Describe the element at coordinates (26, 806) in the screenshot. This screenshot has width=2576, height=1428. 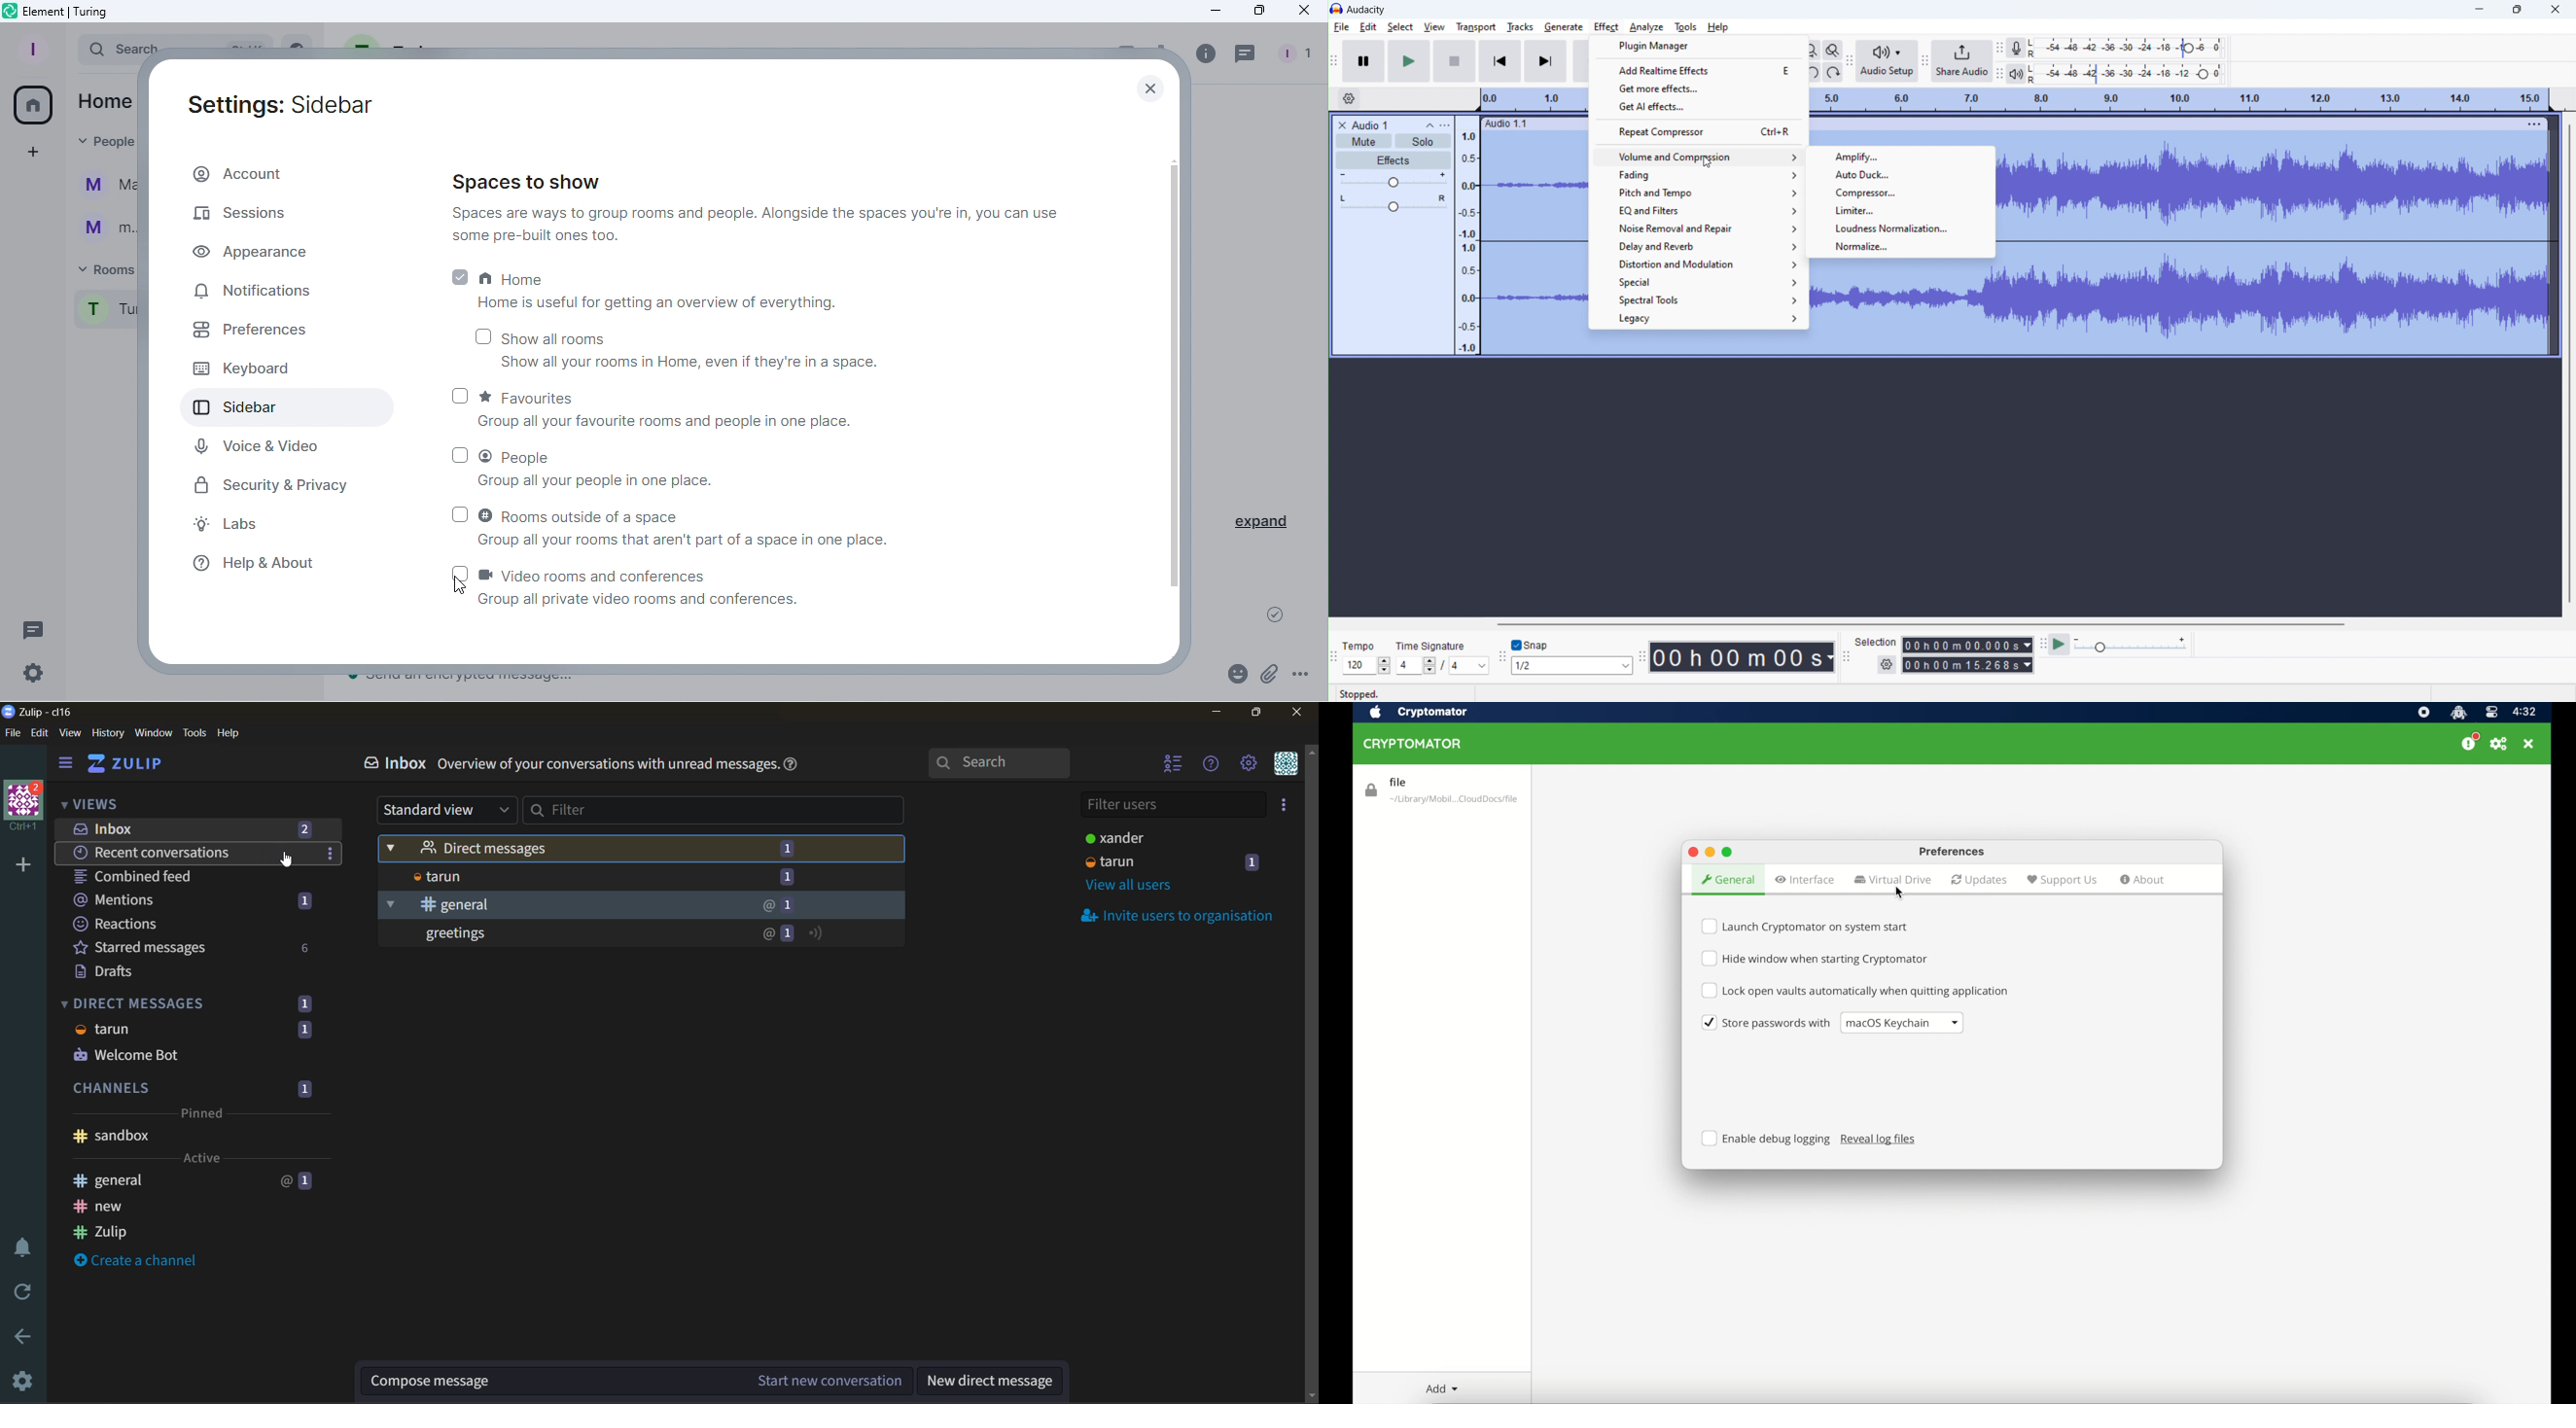
I see `organisation` at that location.